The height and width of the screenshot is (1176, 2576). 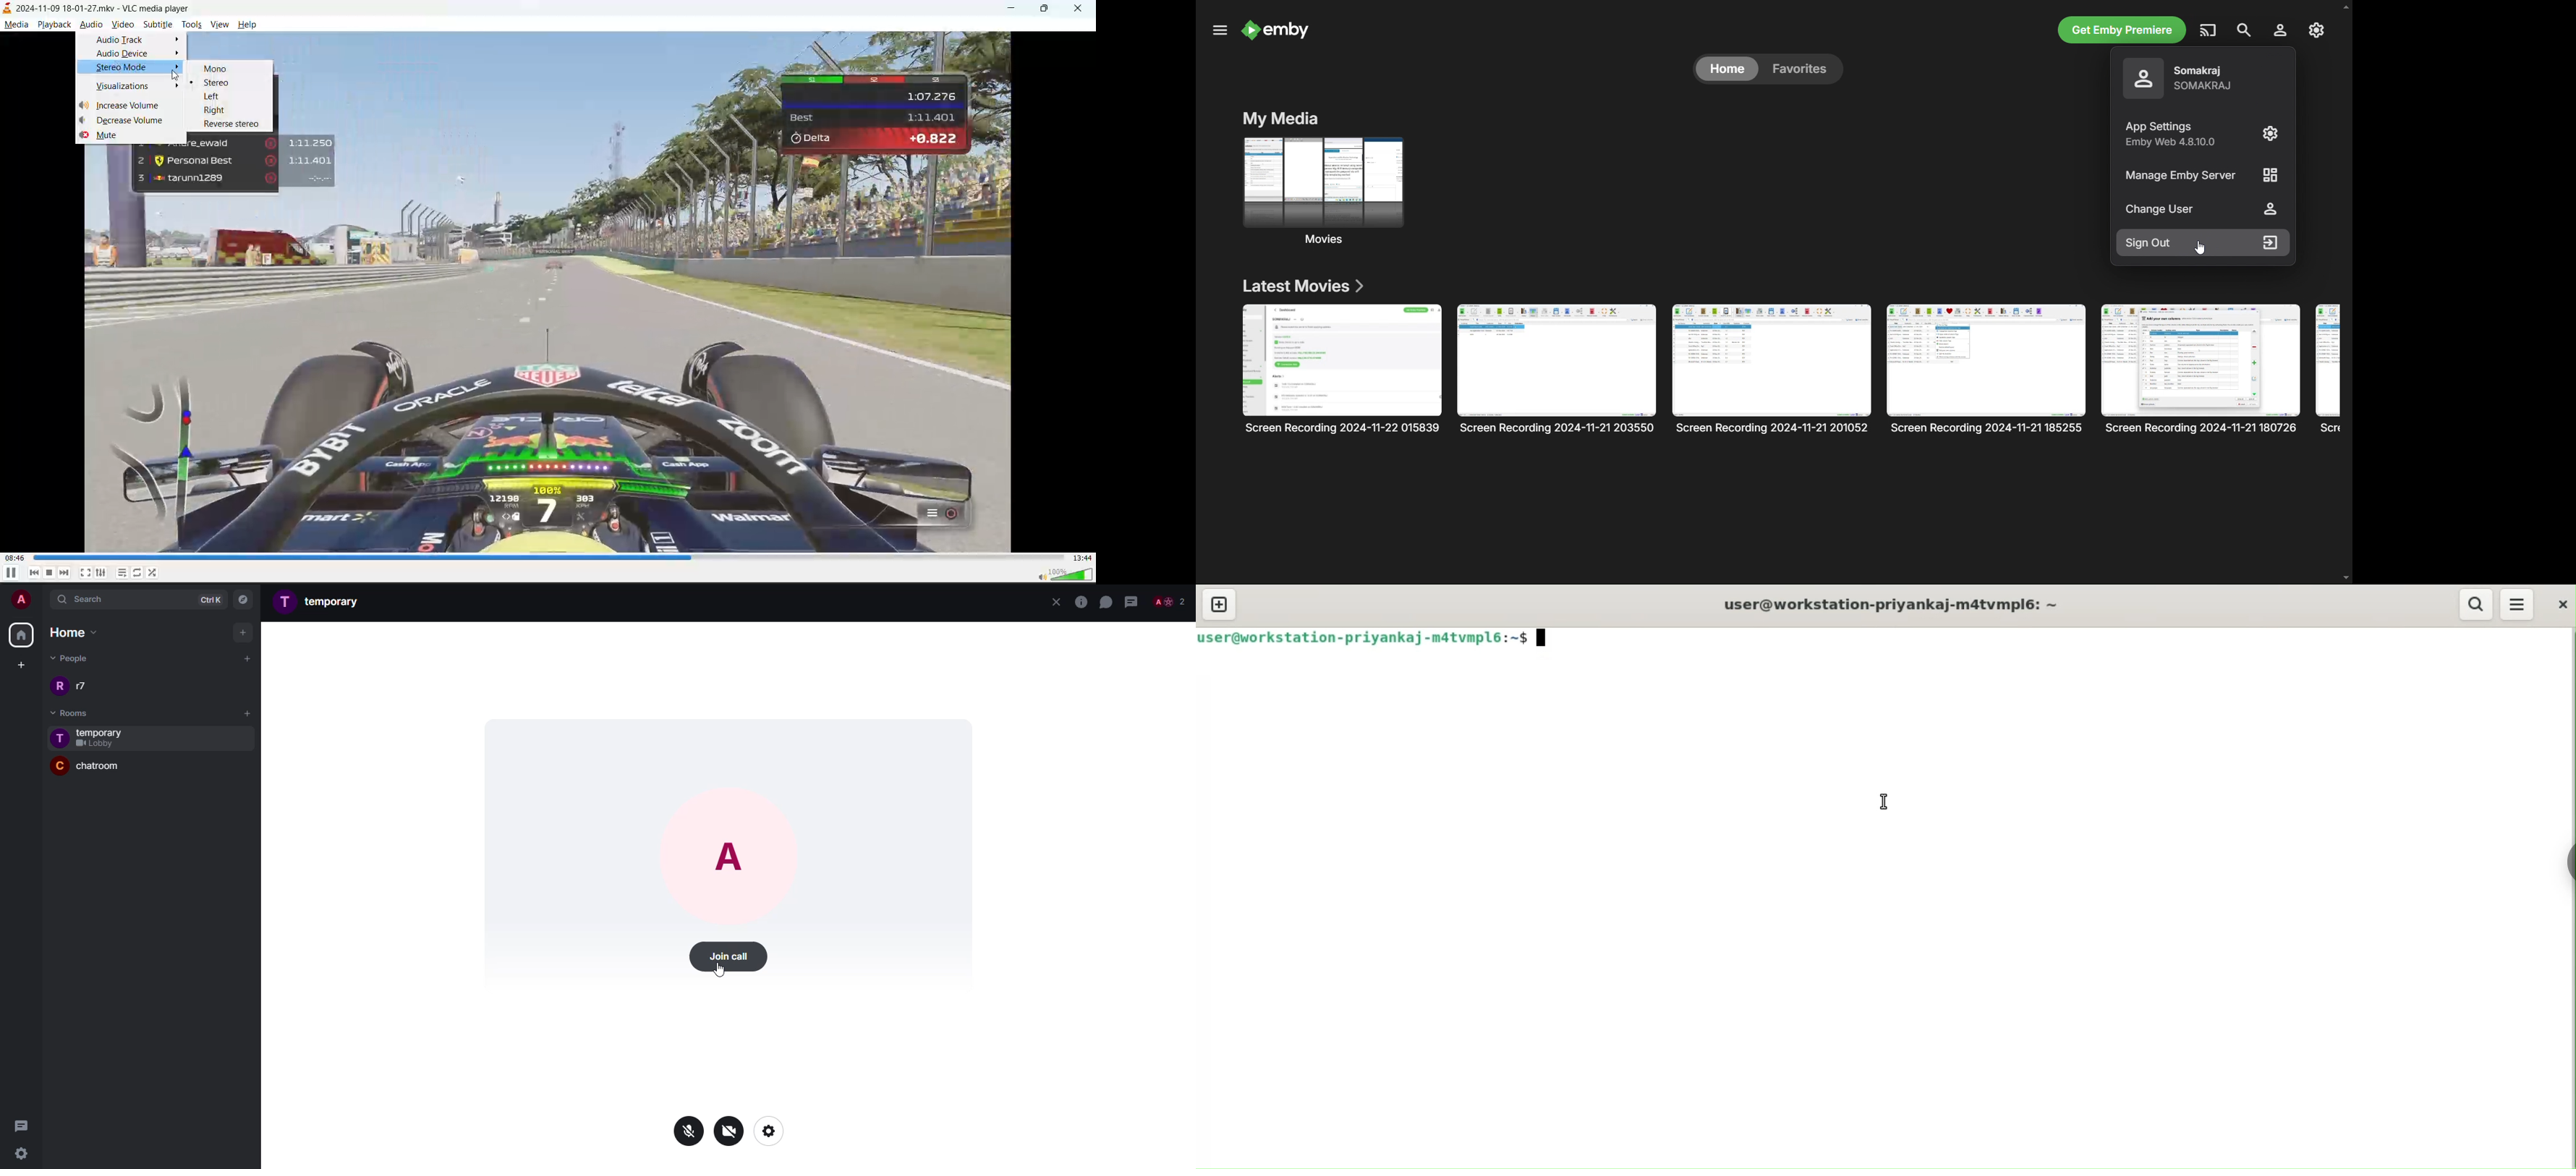 What do you see at coordinates (2345, 6) in the screenshot?
I see `scroll up` at bounding box center [2345, 6].